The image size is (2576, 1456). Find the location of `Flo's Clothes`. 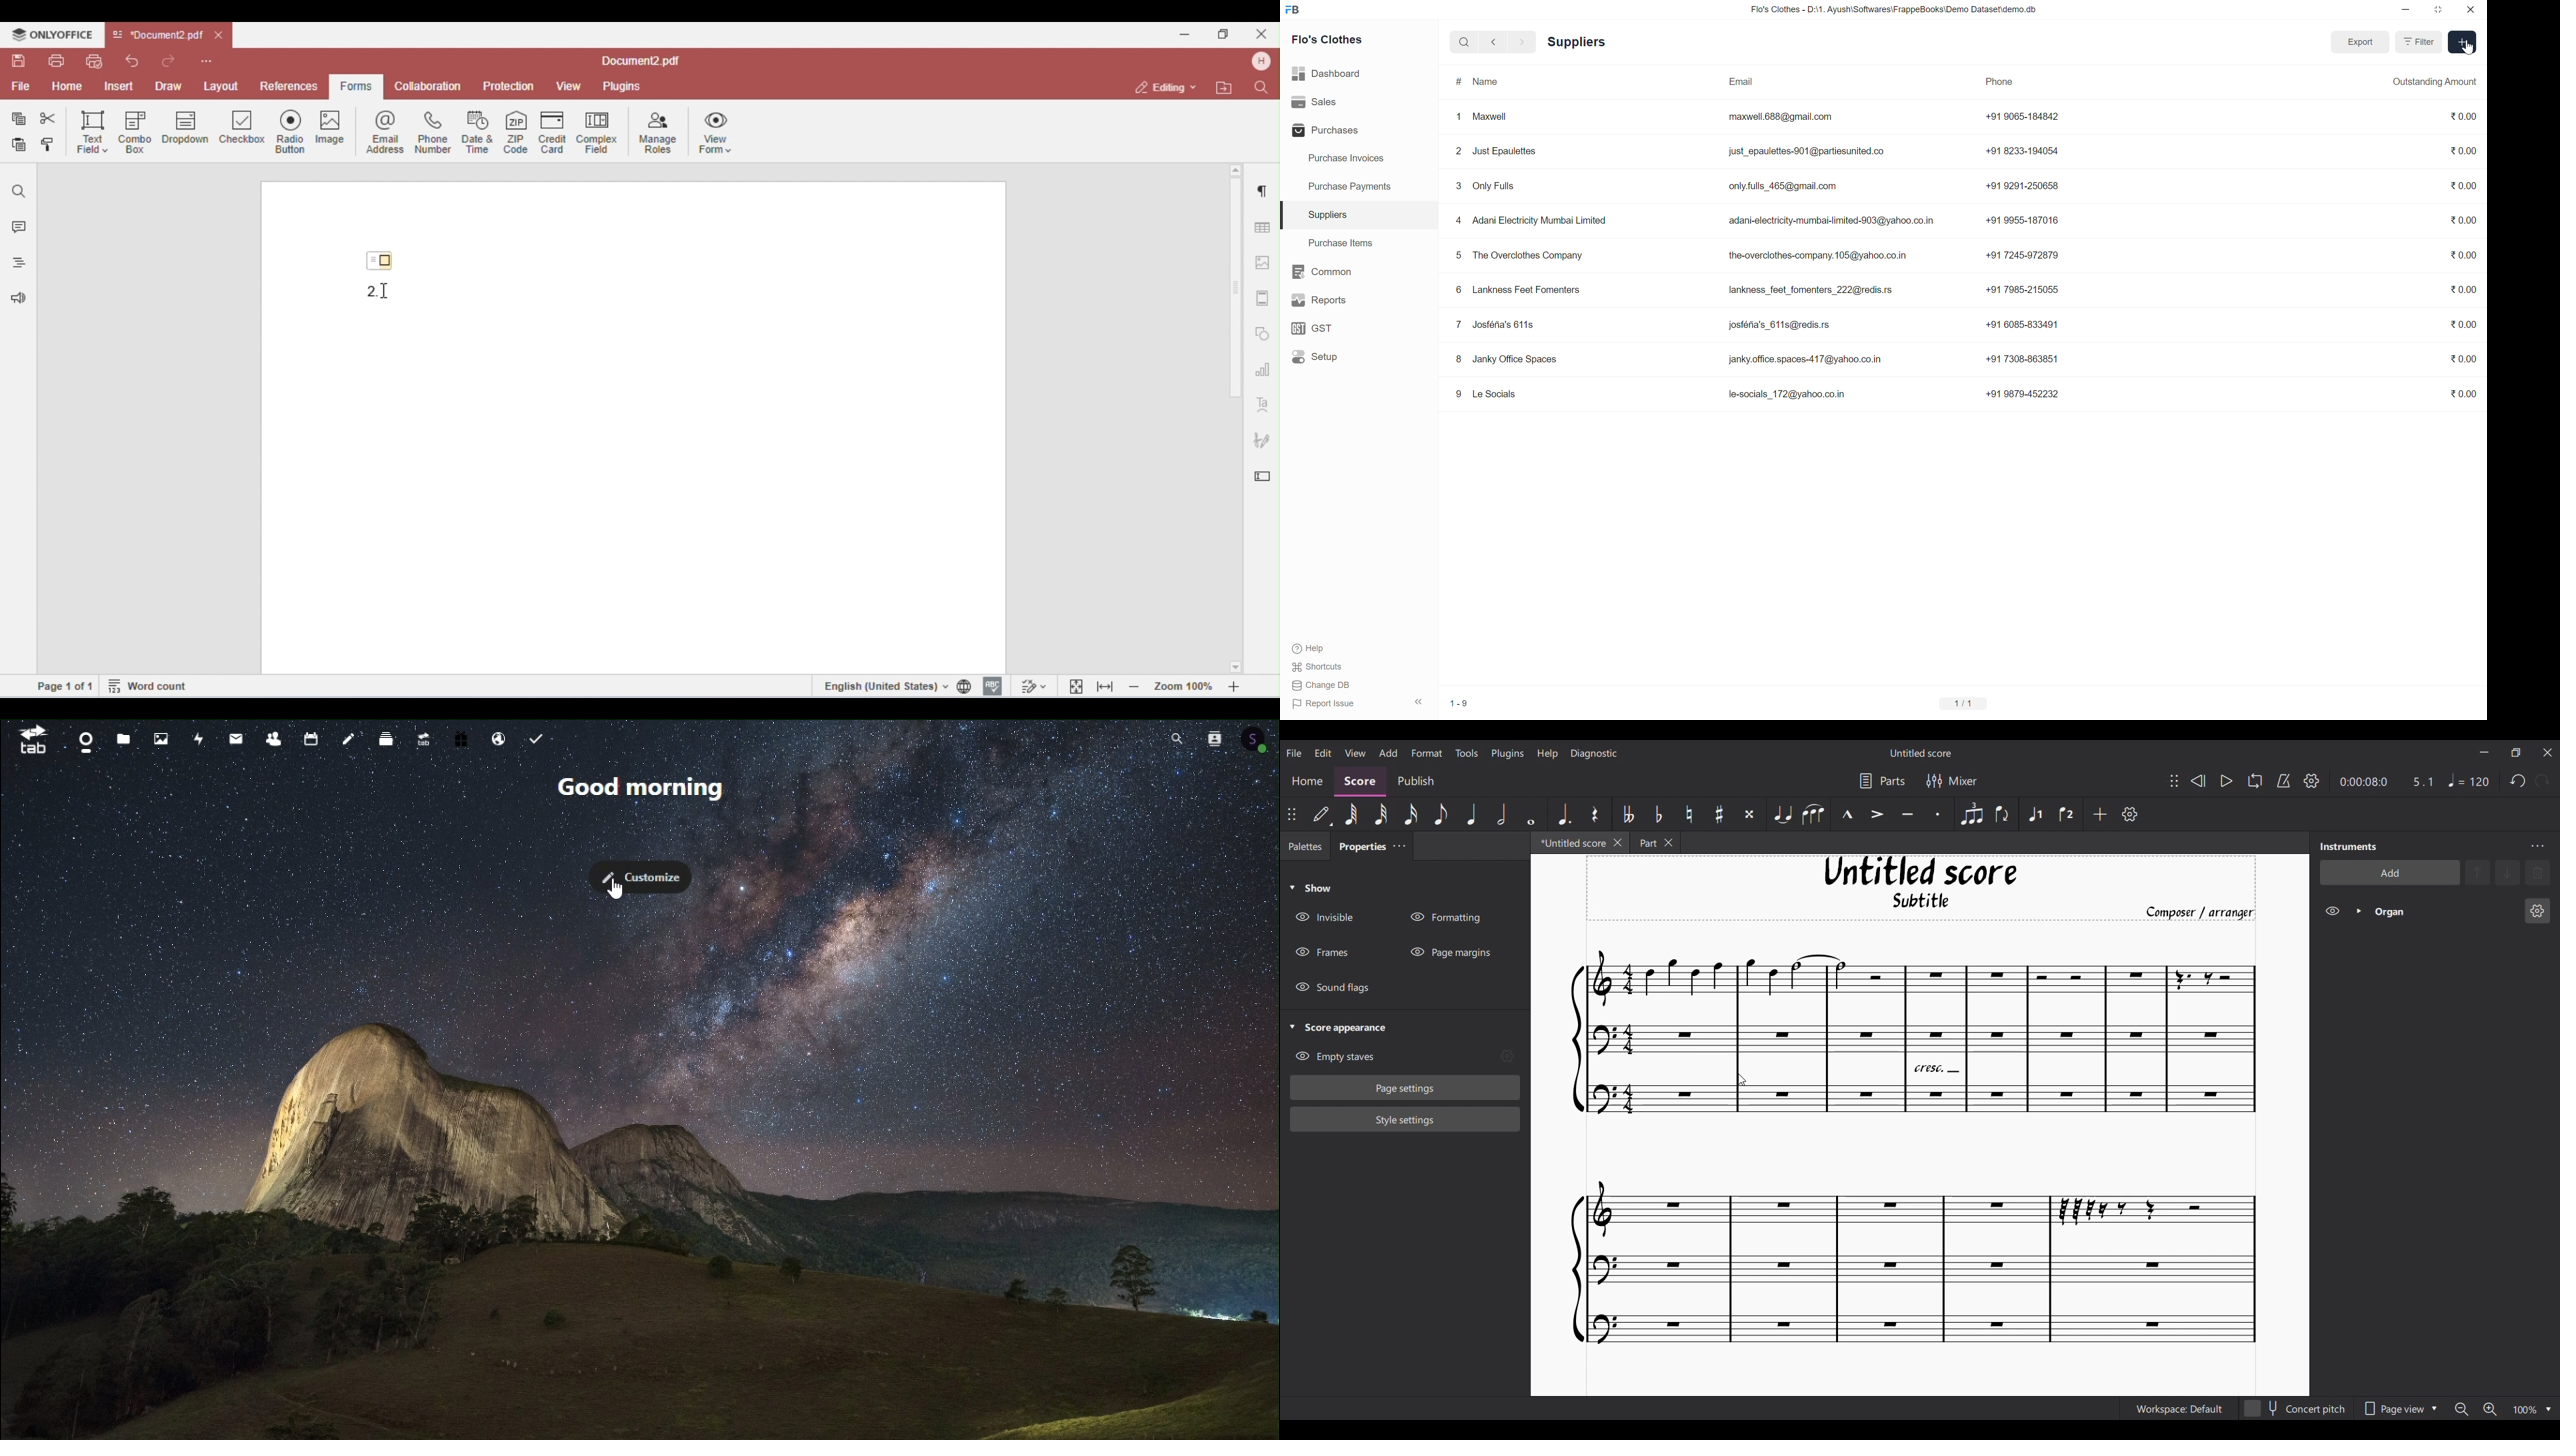

Flo's Clothes is located at coordinates (1327, 39).